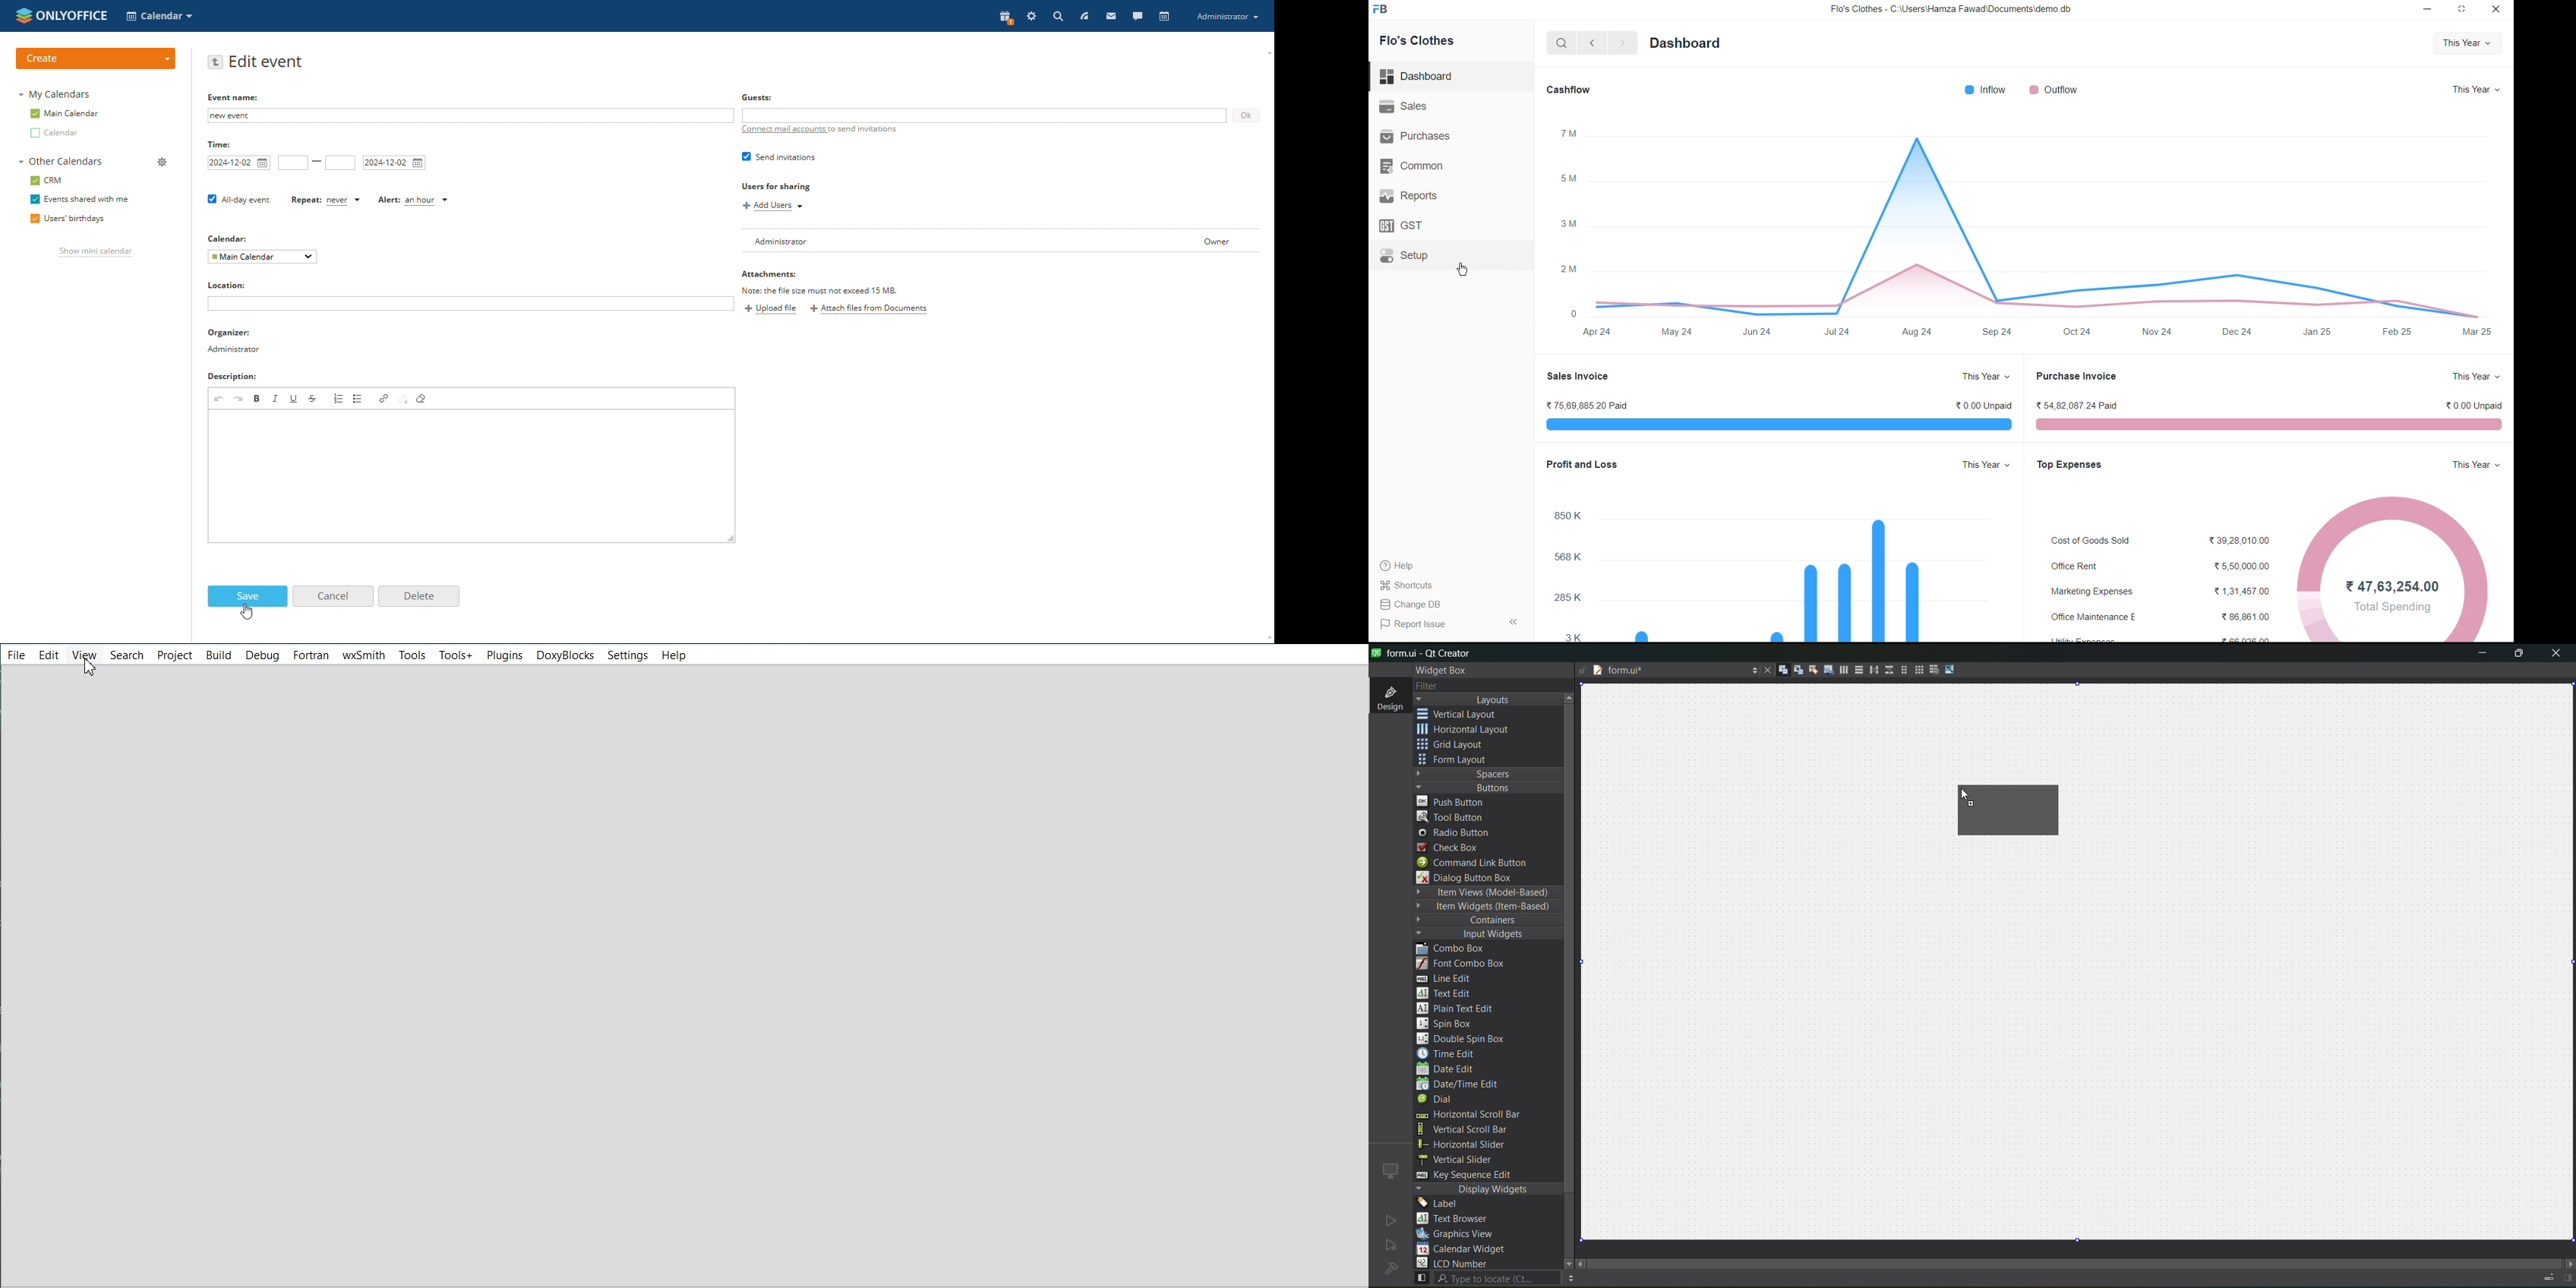 The image size is (2576, 1288). What do you see at coordinates (1984, 464) in the screenshot?
I see `This year` at bounding box center [1984, 464].